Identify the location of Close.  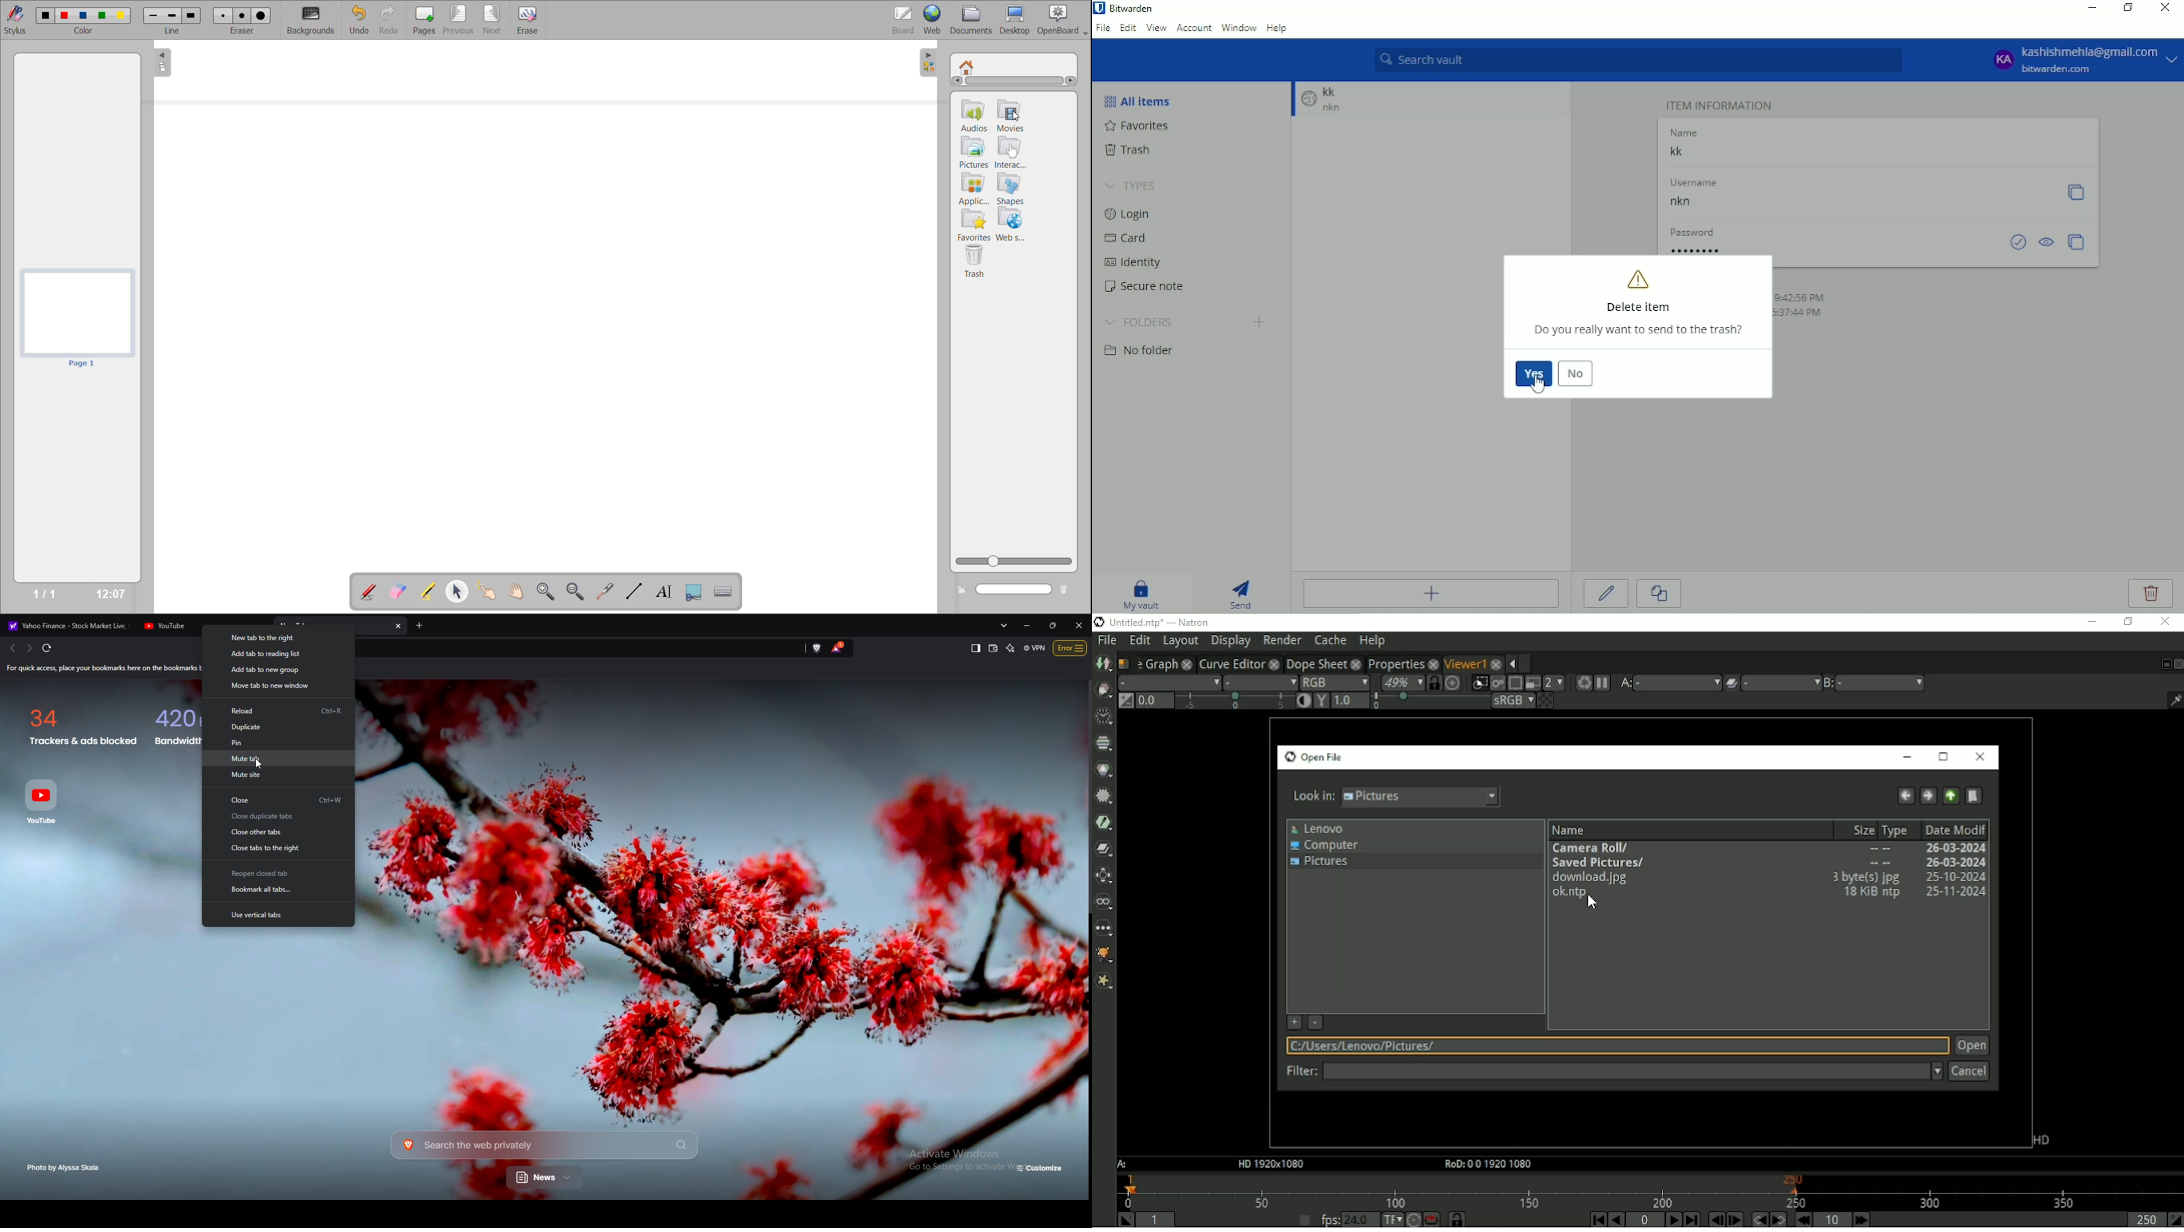
(2164, 8).